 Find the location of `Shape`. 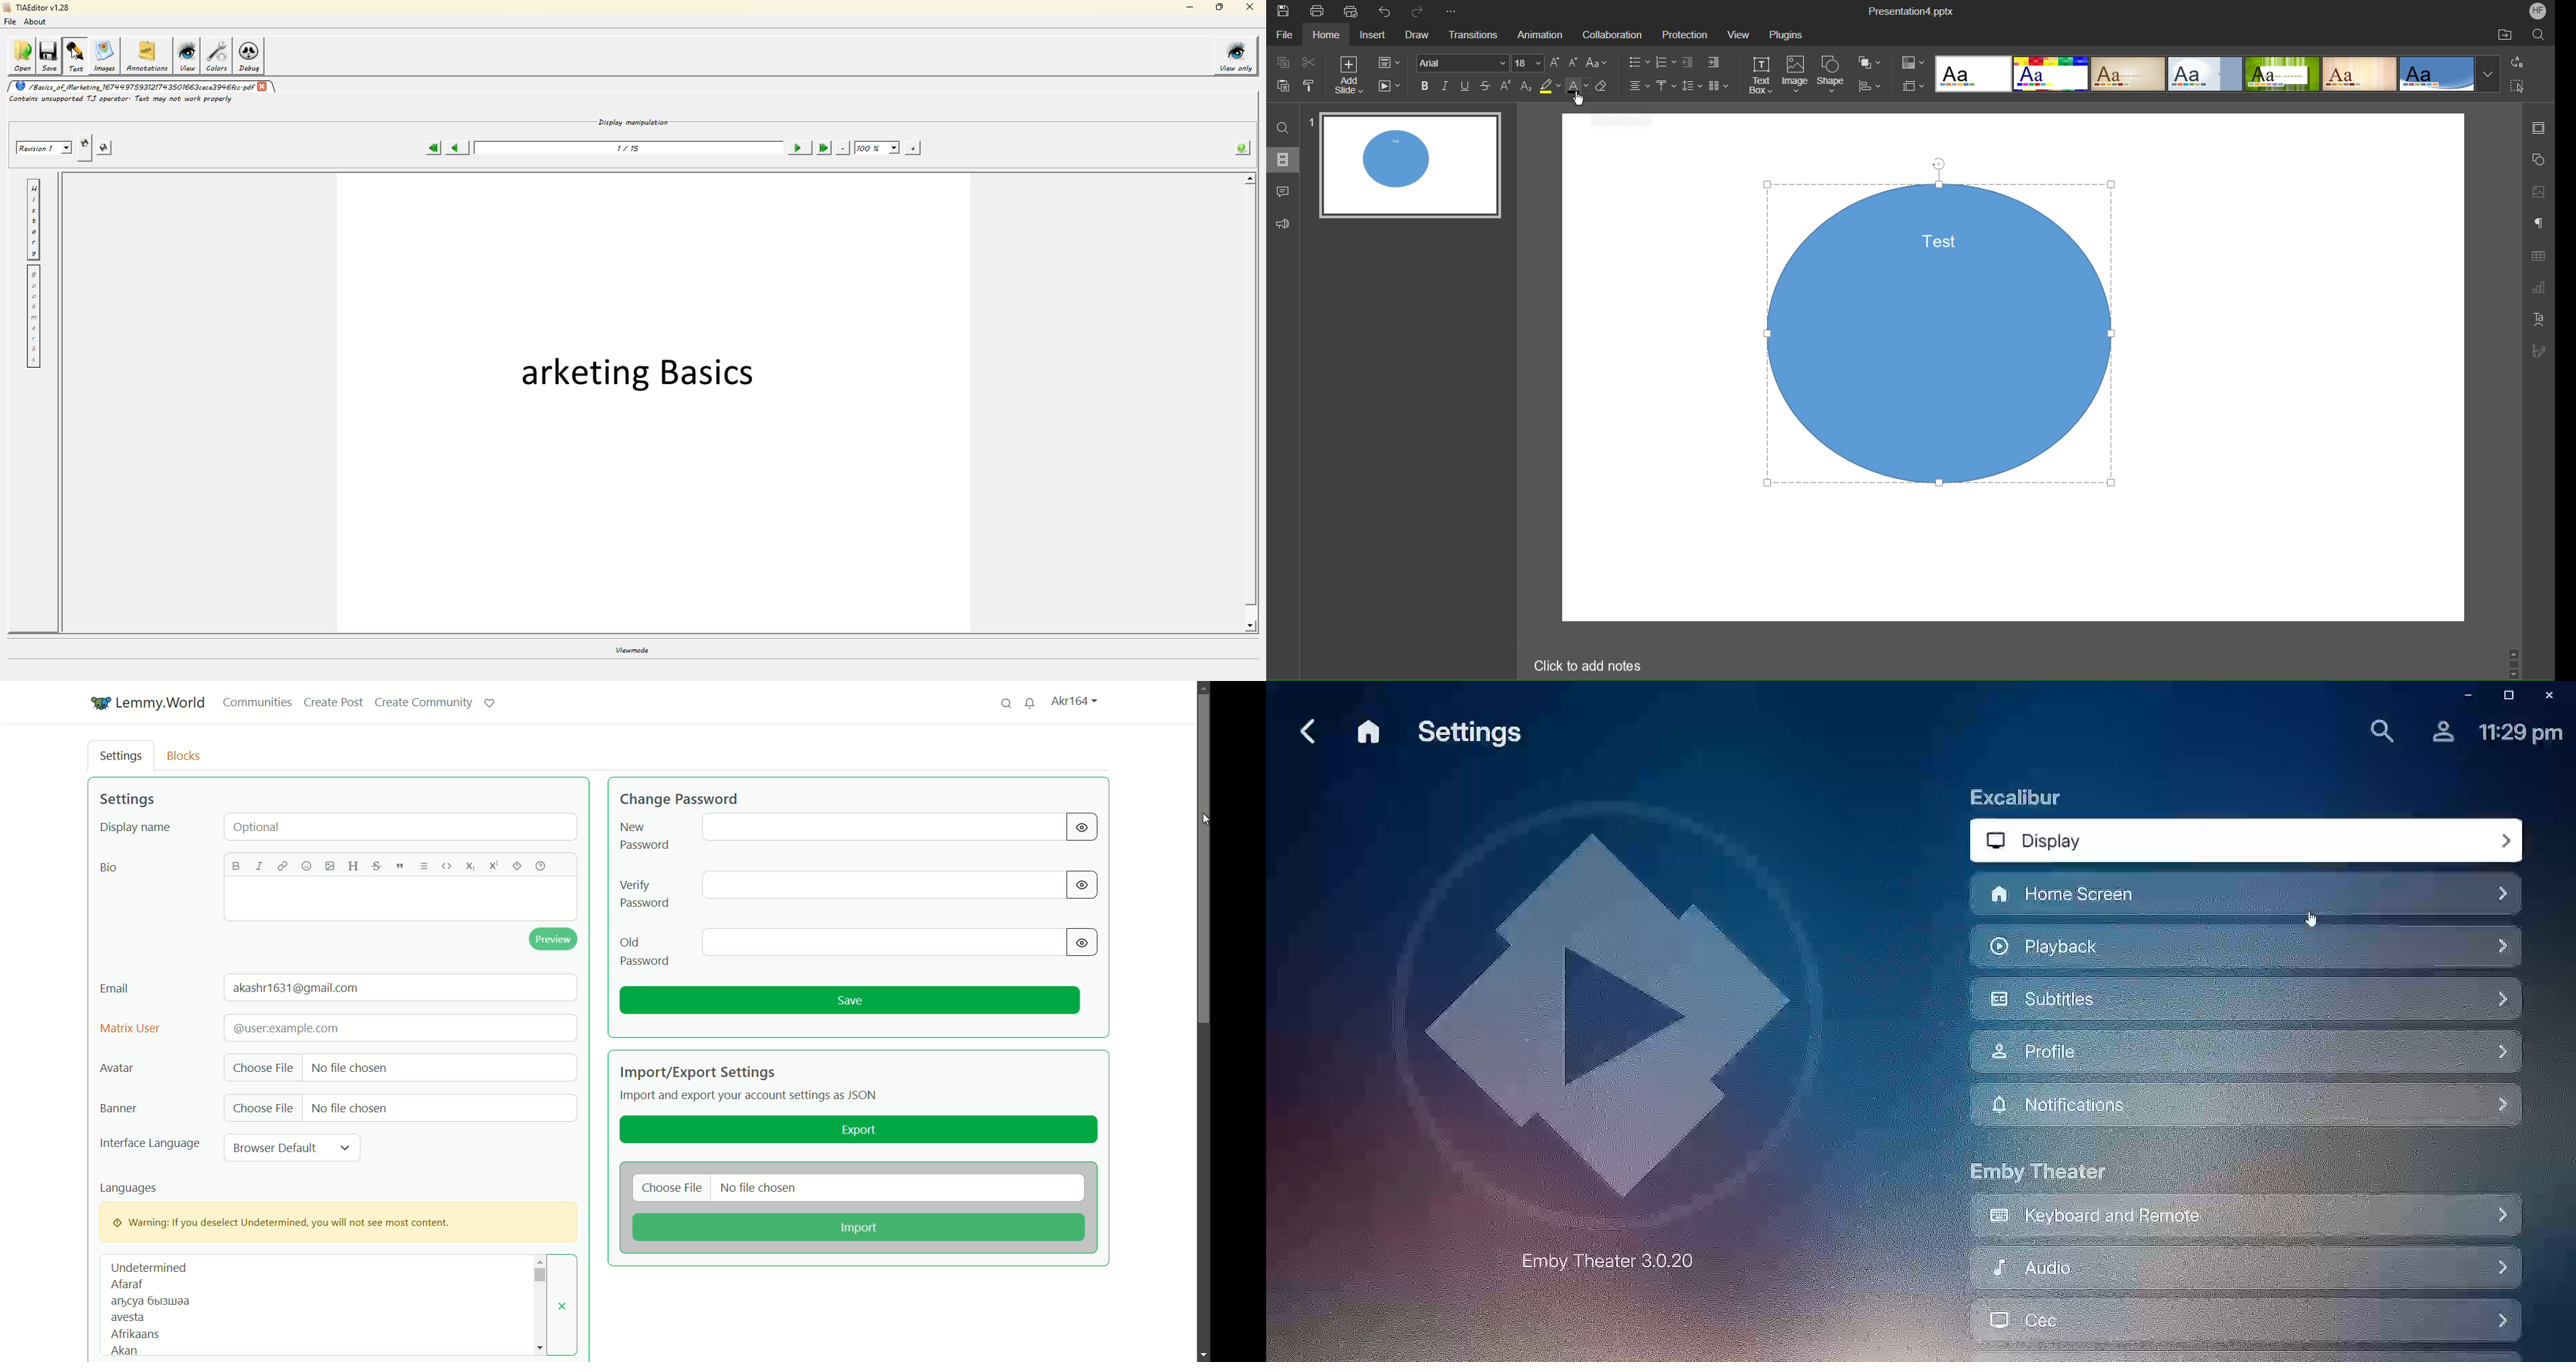

Shape is located at coordinates (1834, 75).